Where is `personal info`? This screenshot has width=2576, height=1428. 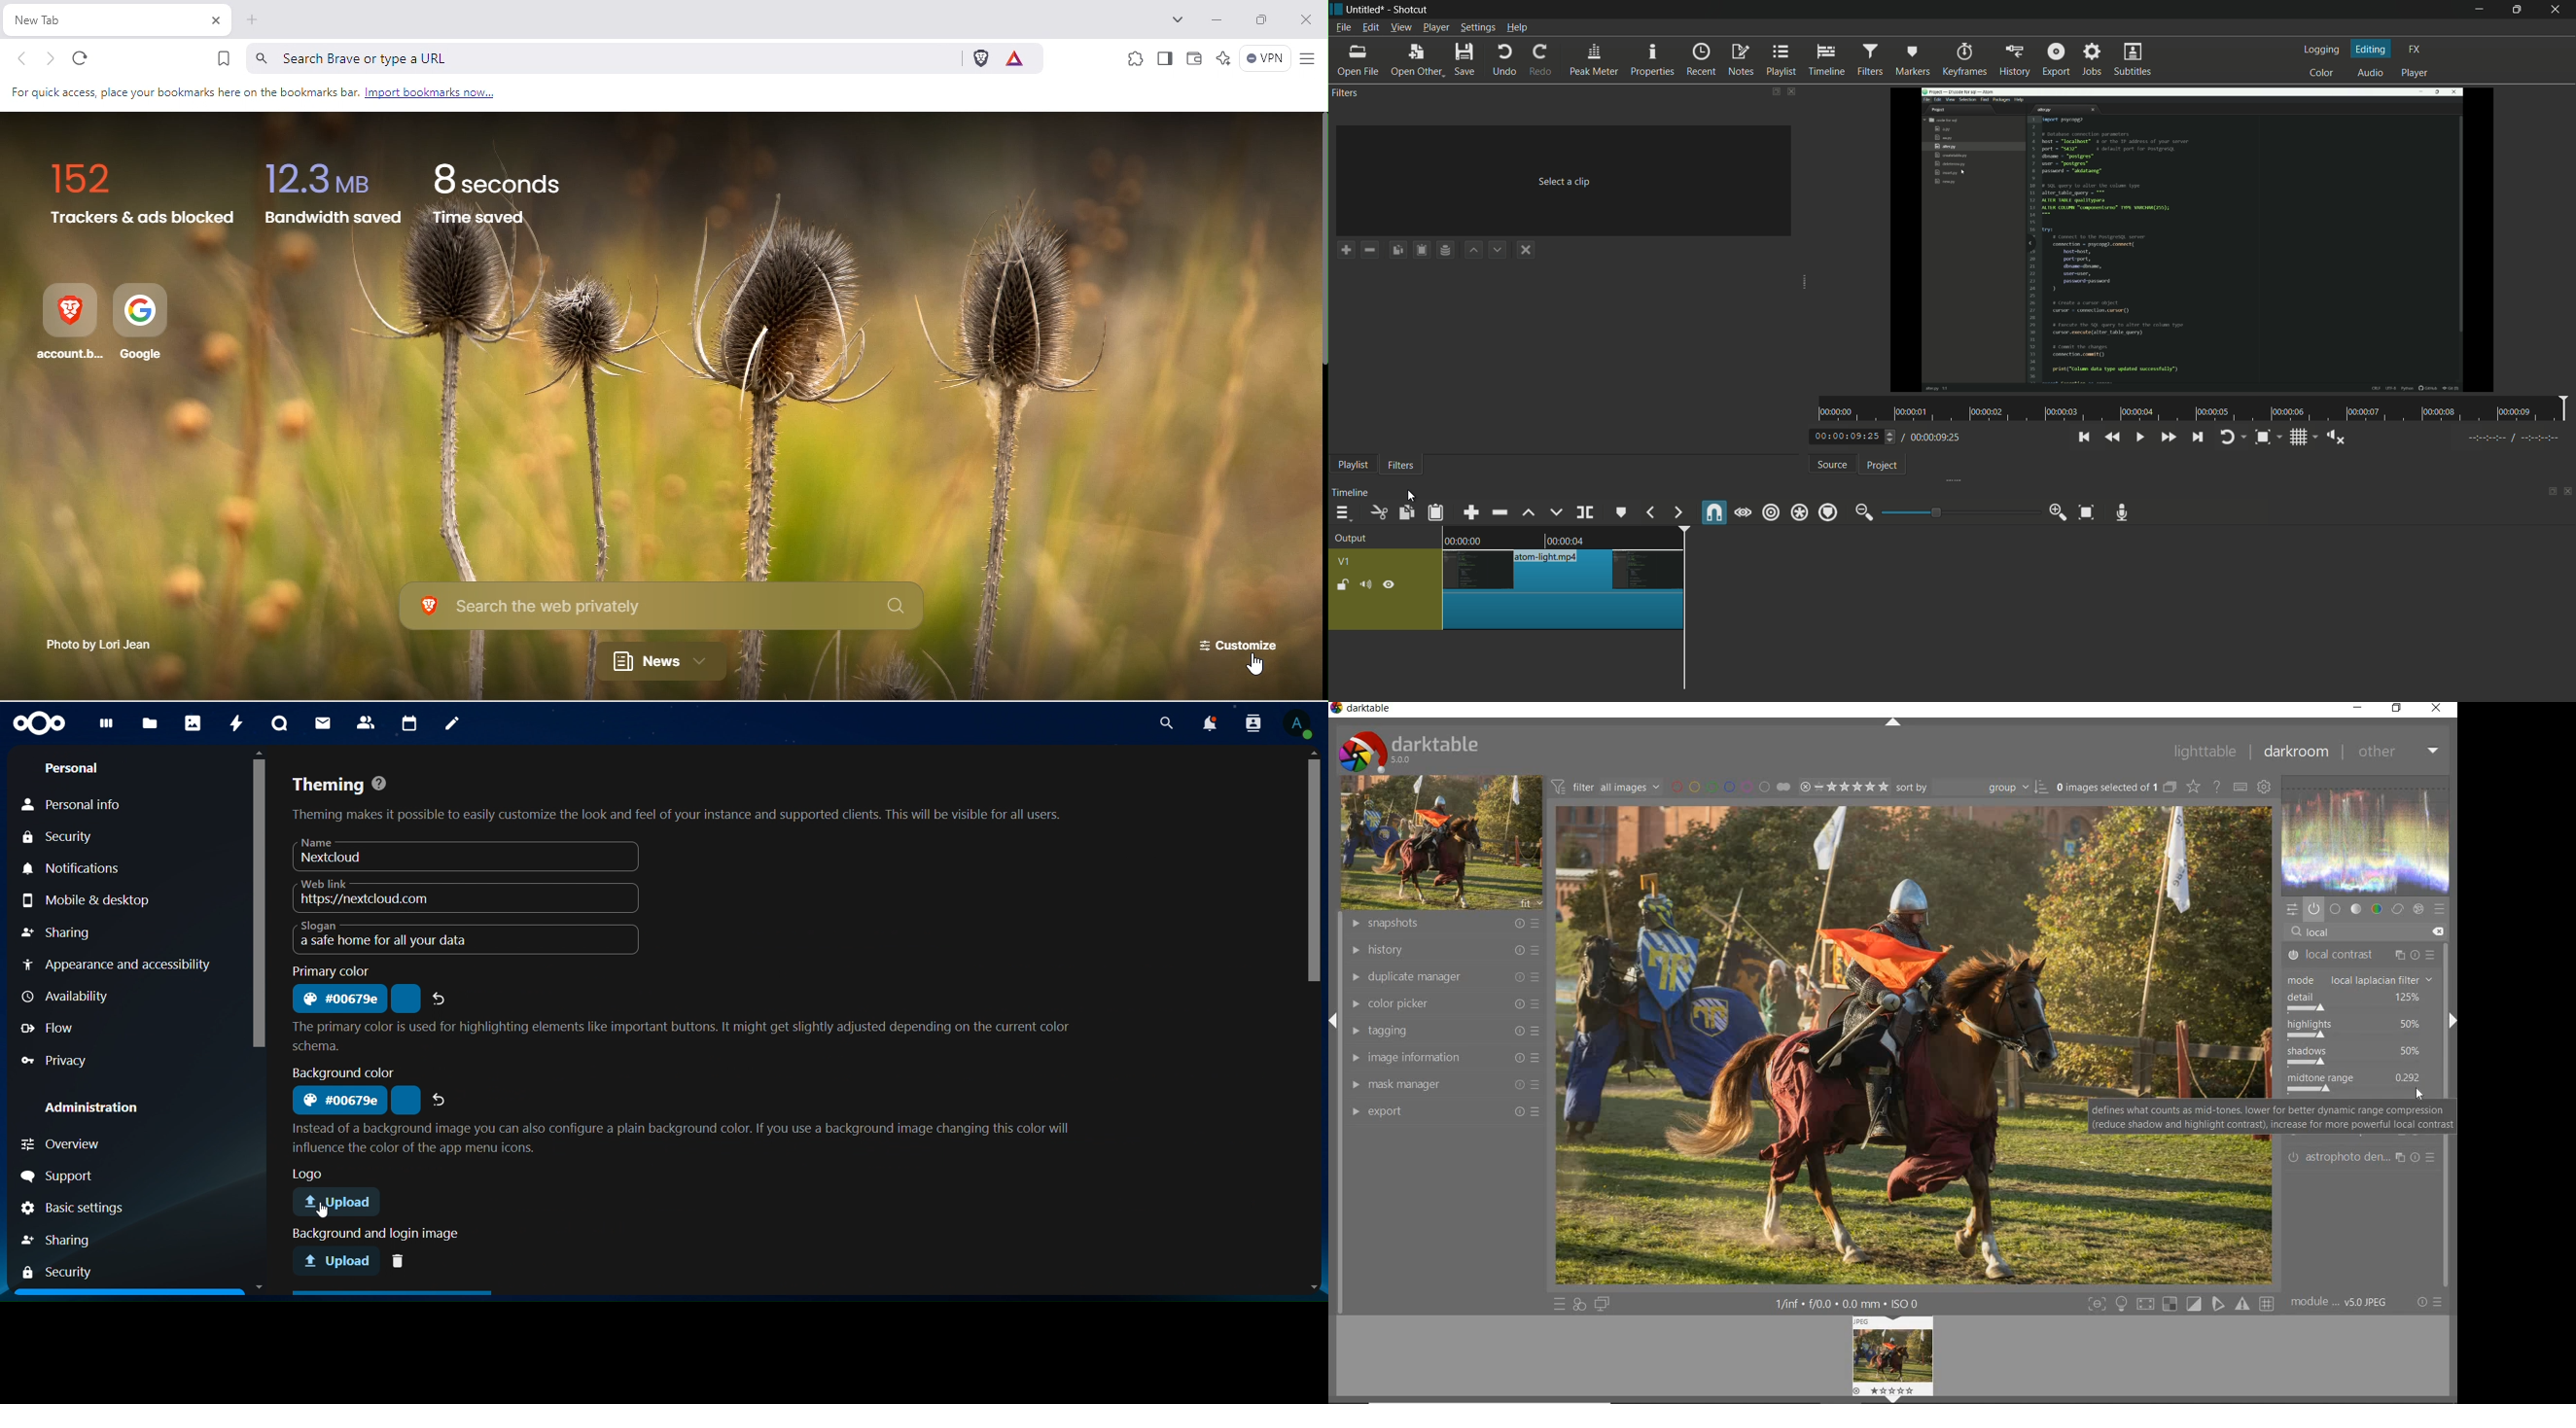
personal info is located at coordinates (81, 803).